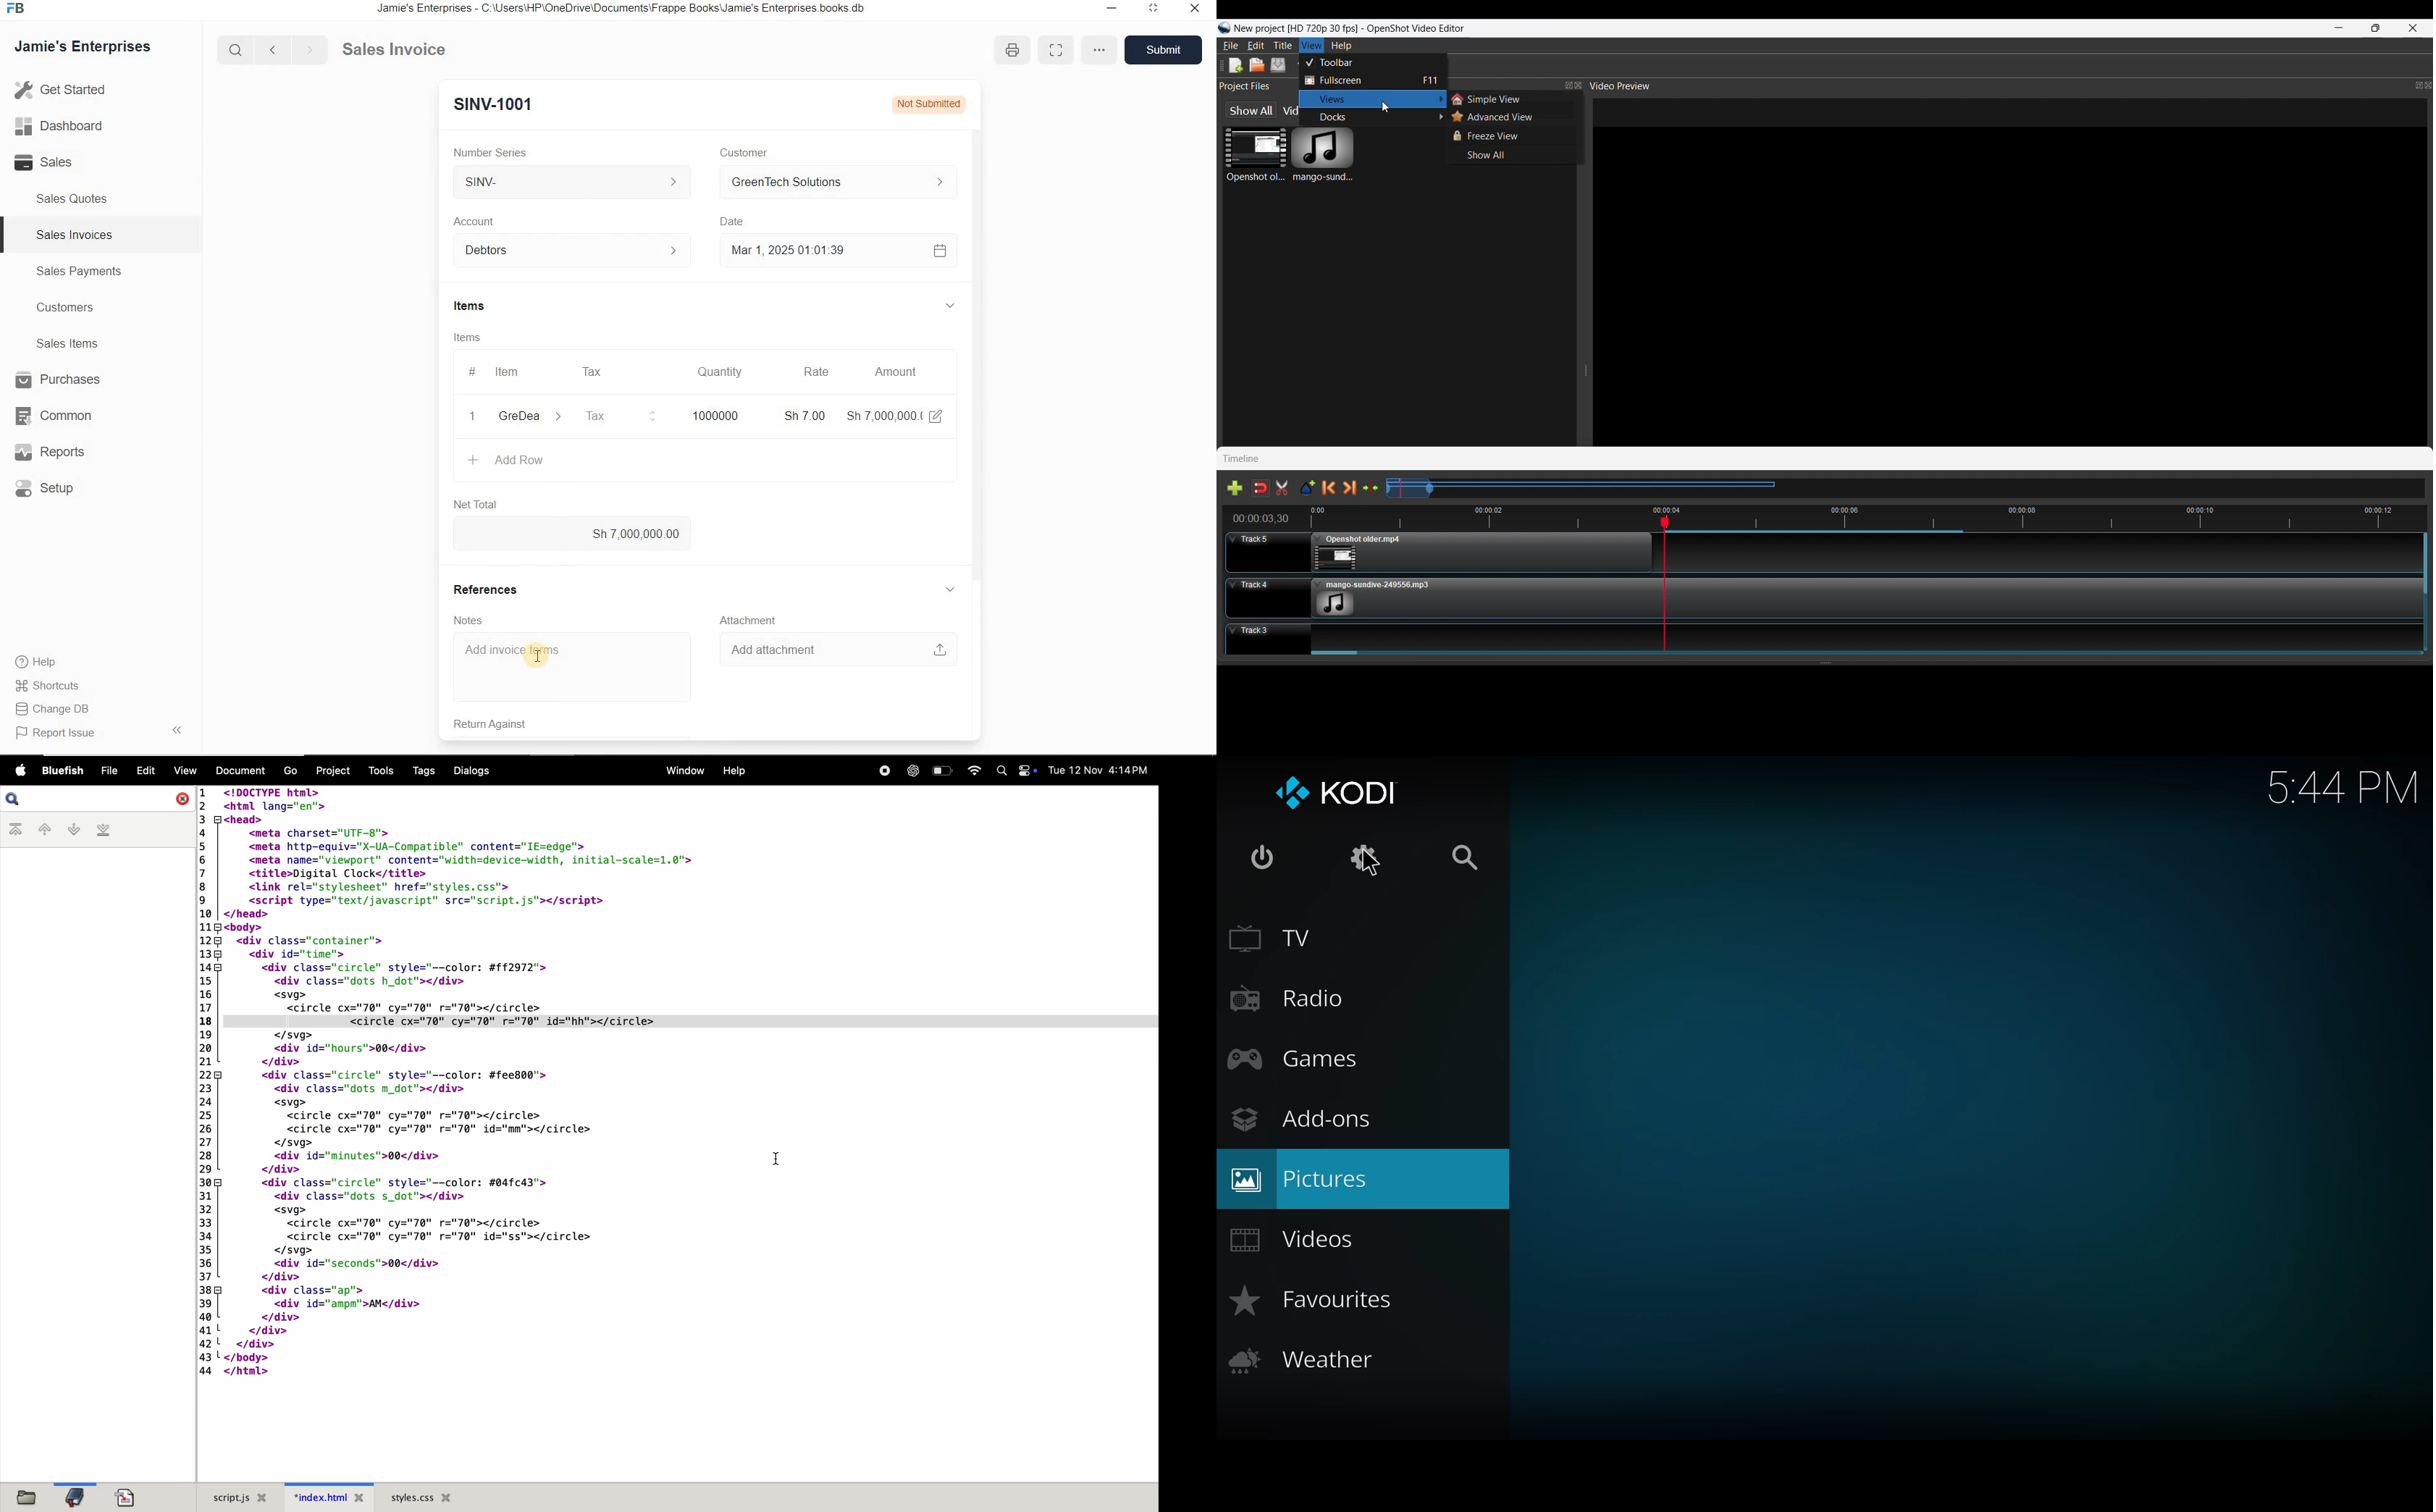 The height and width of the screenshot is (1512, 2436). Describe the element at coordinates (1301, 1058) in the screenshot. I see `games` at that location.